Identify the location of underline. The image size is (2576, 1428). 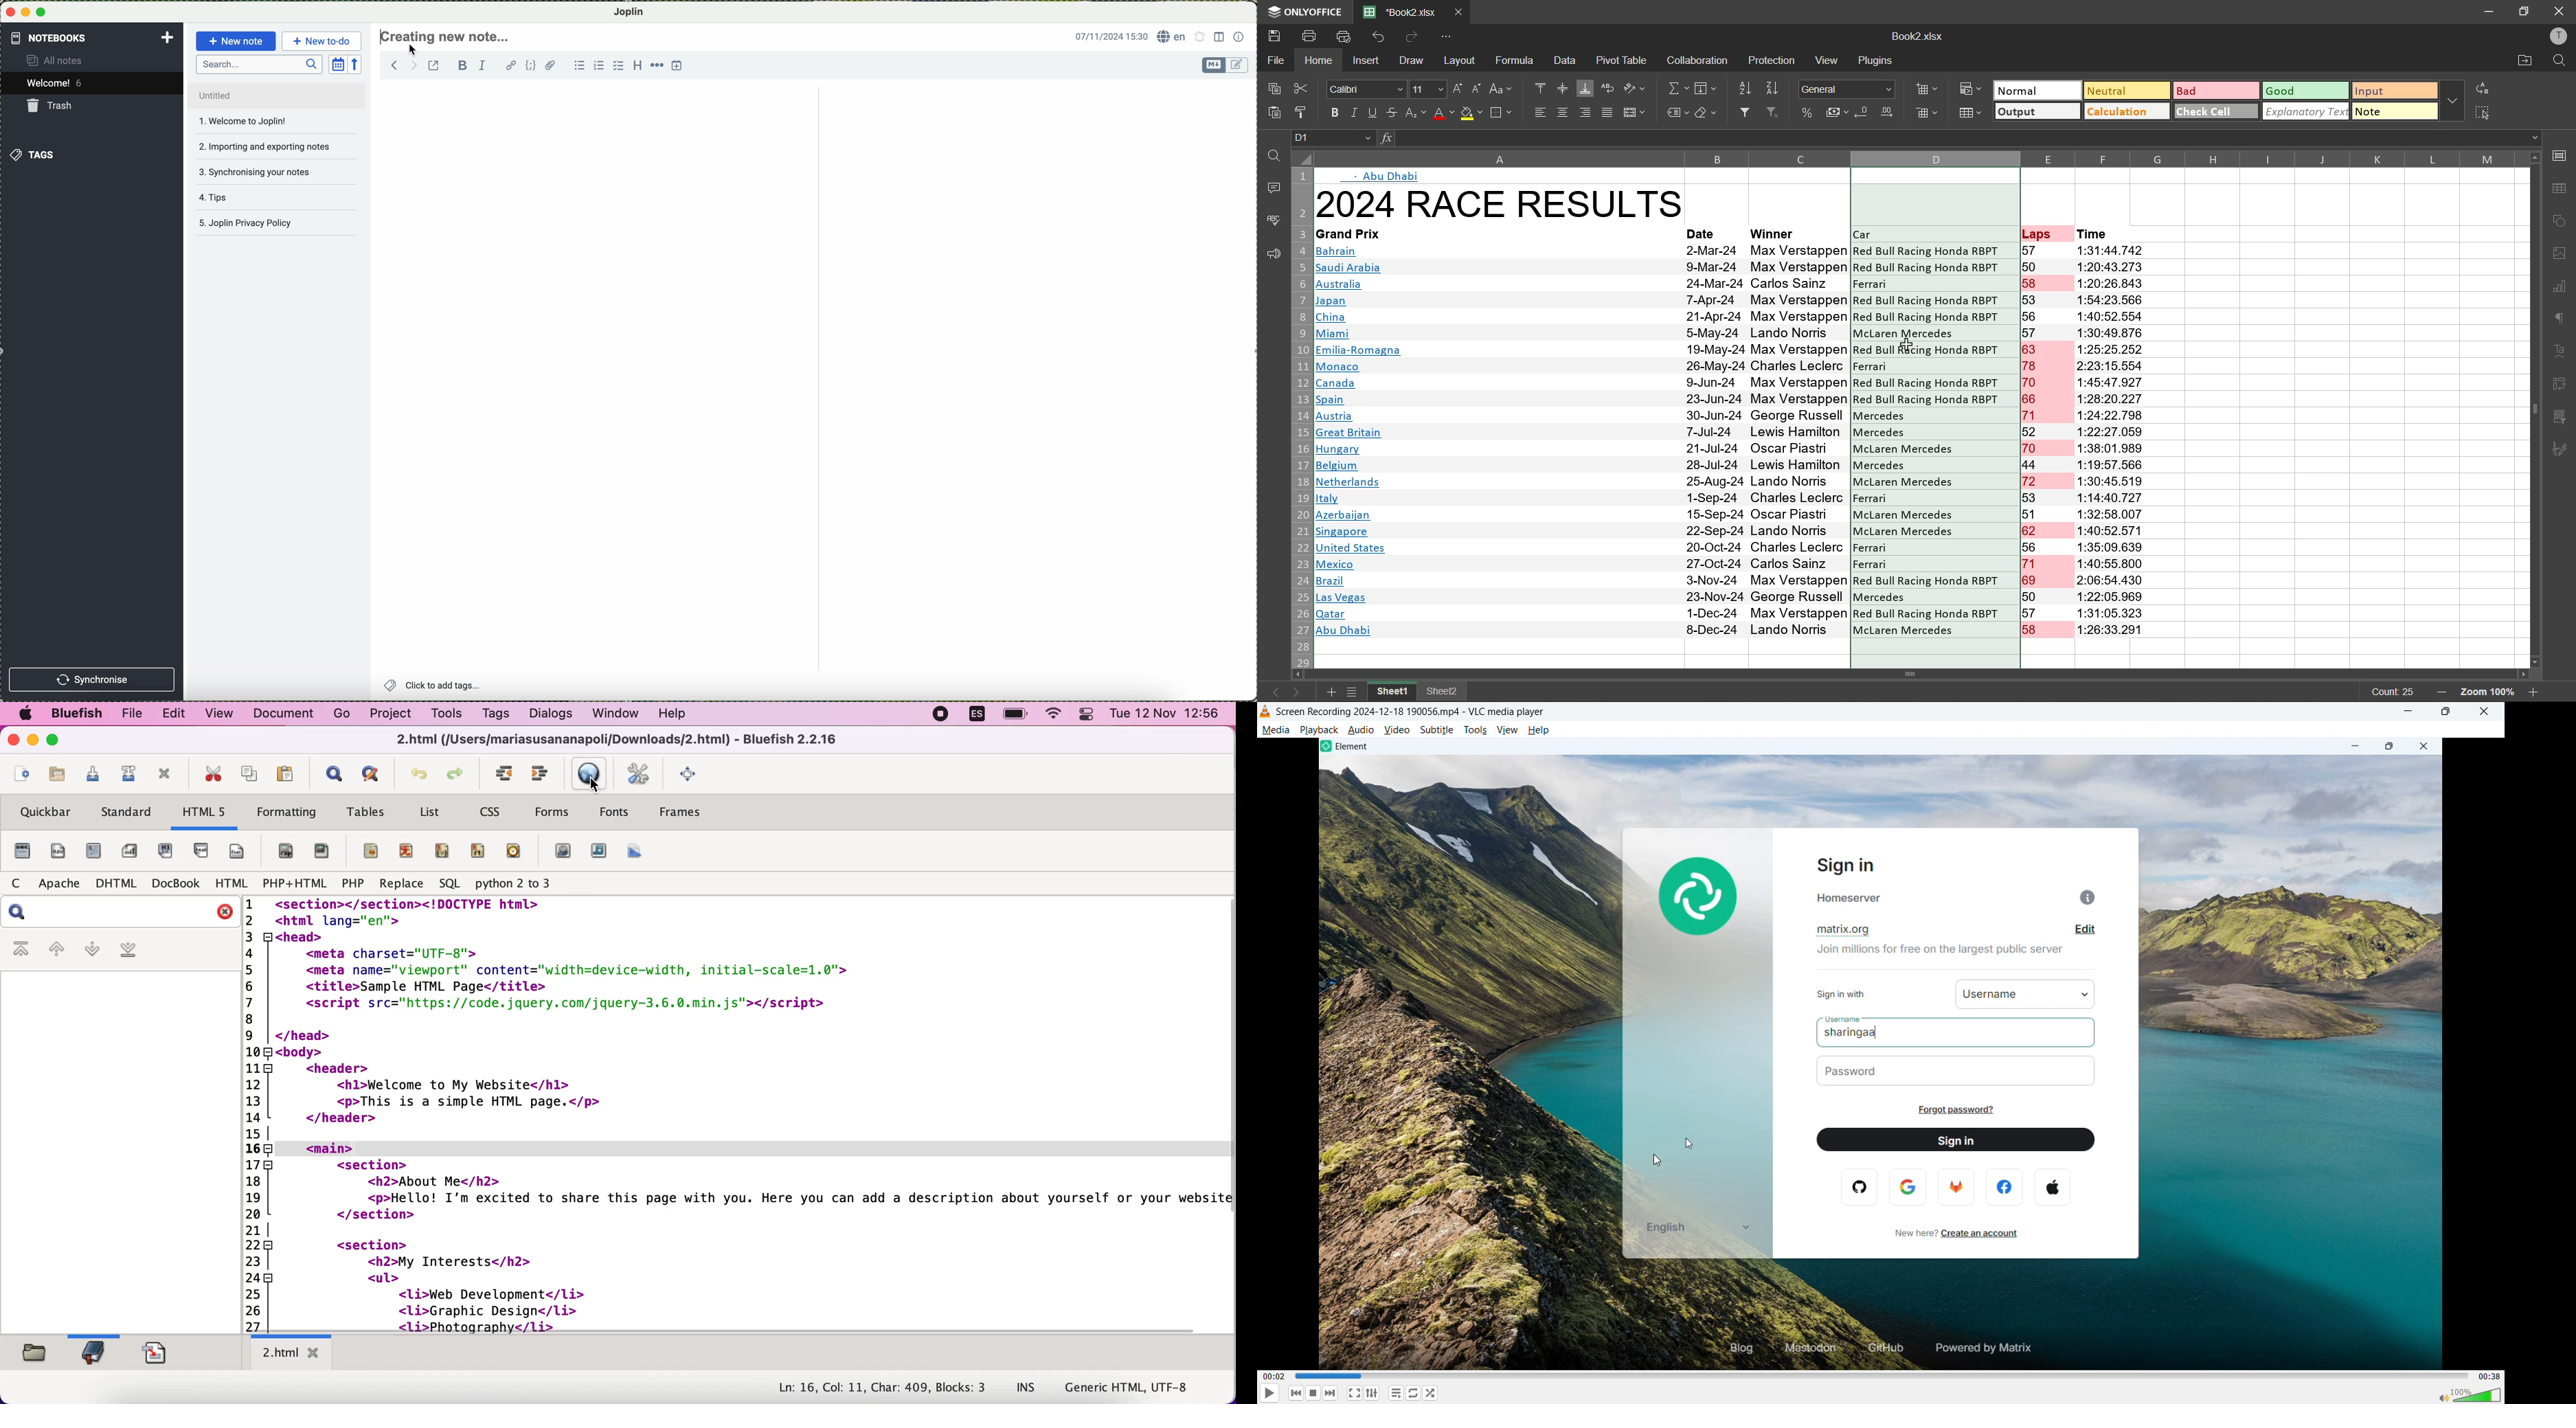
(1374, 112).